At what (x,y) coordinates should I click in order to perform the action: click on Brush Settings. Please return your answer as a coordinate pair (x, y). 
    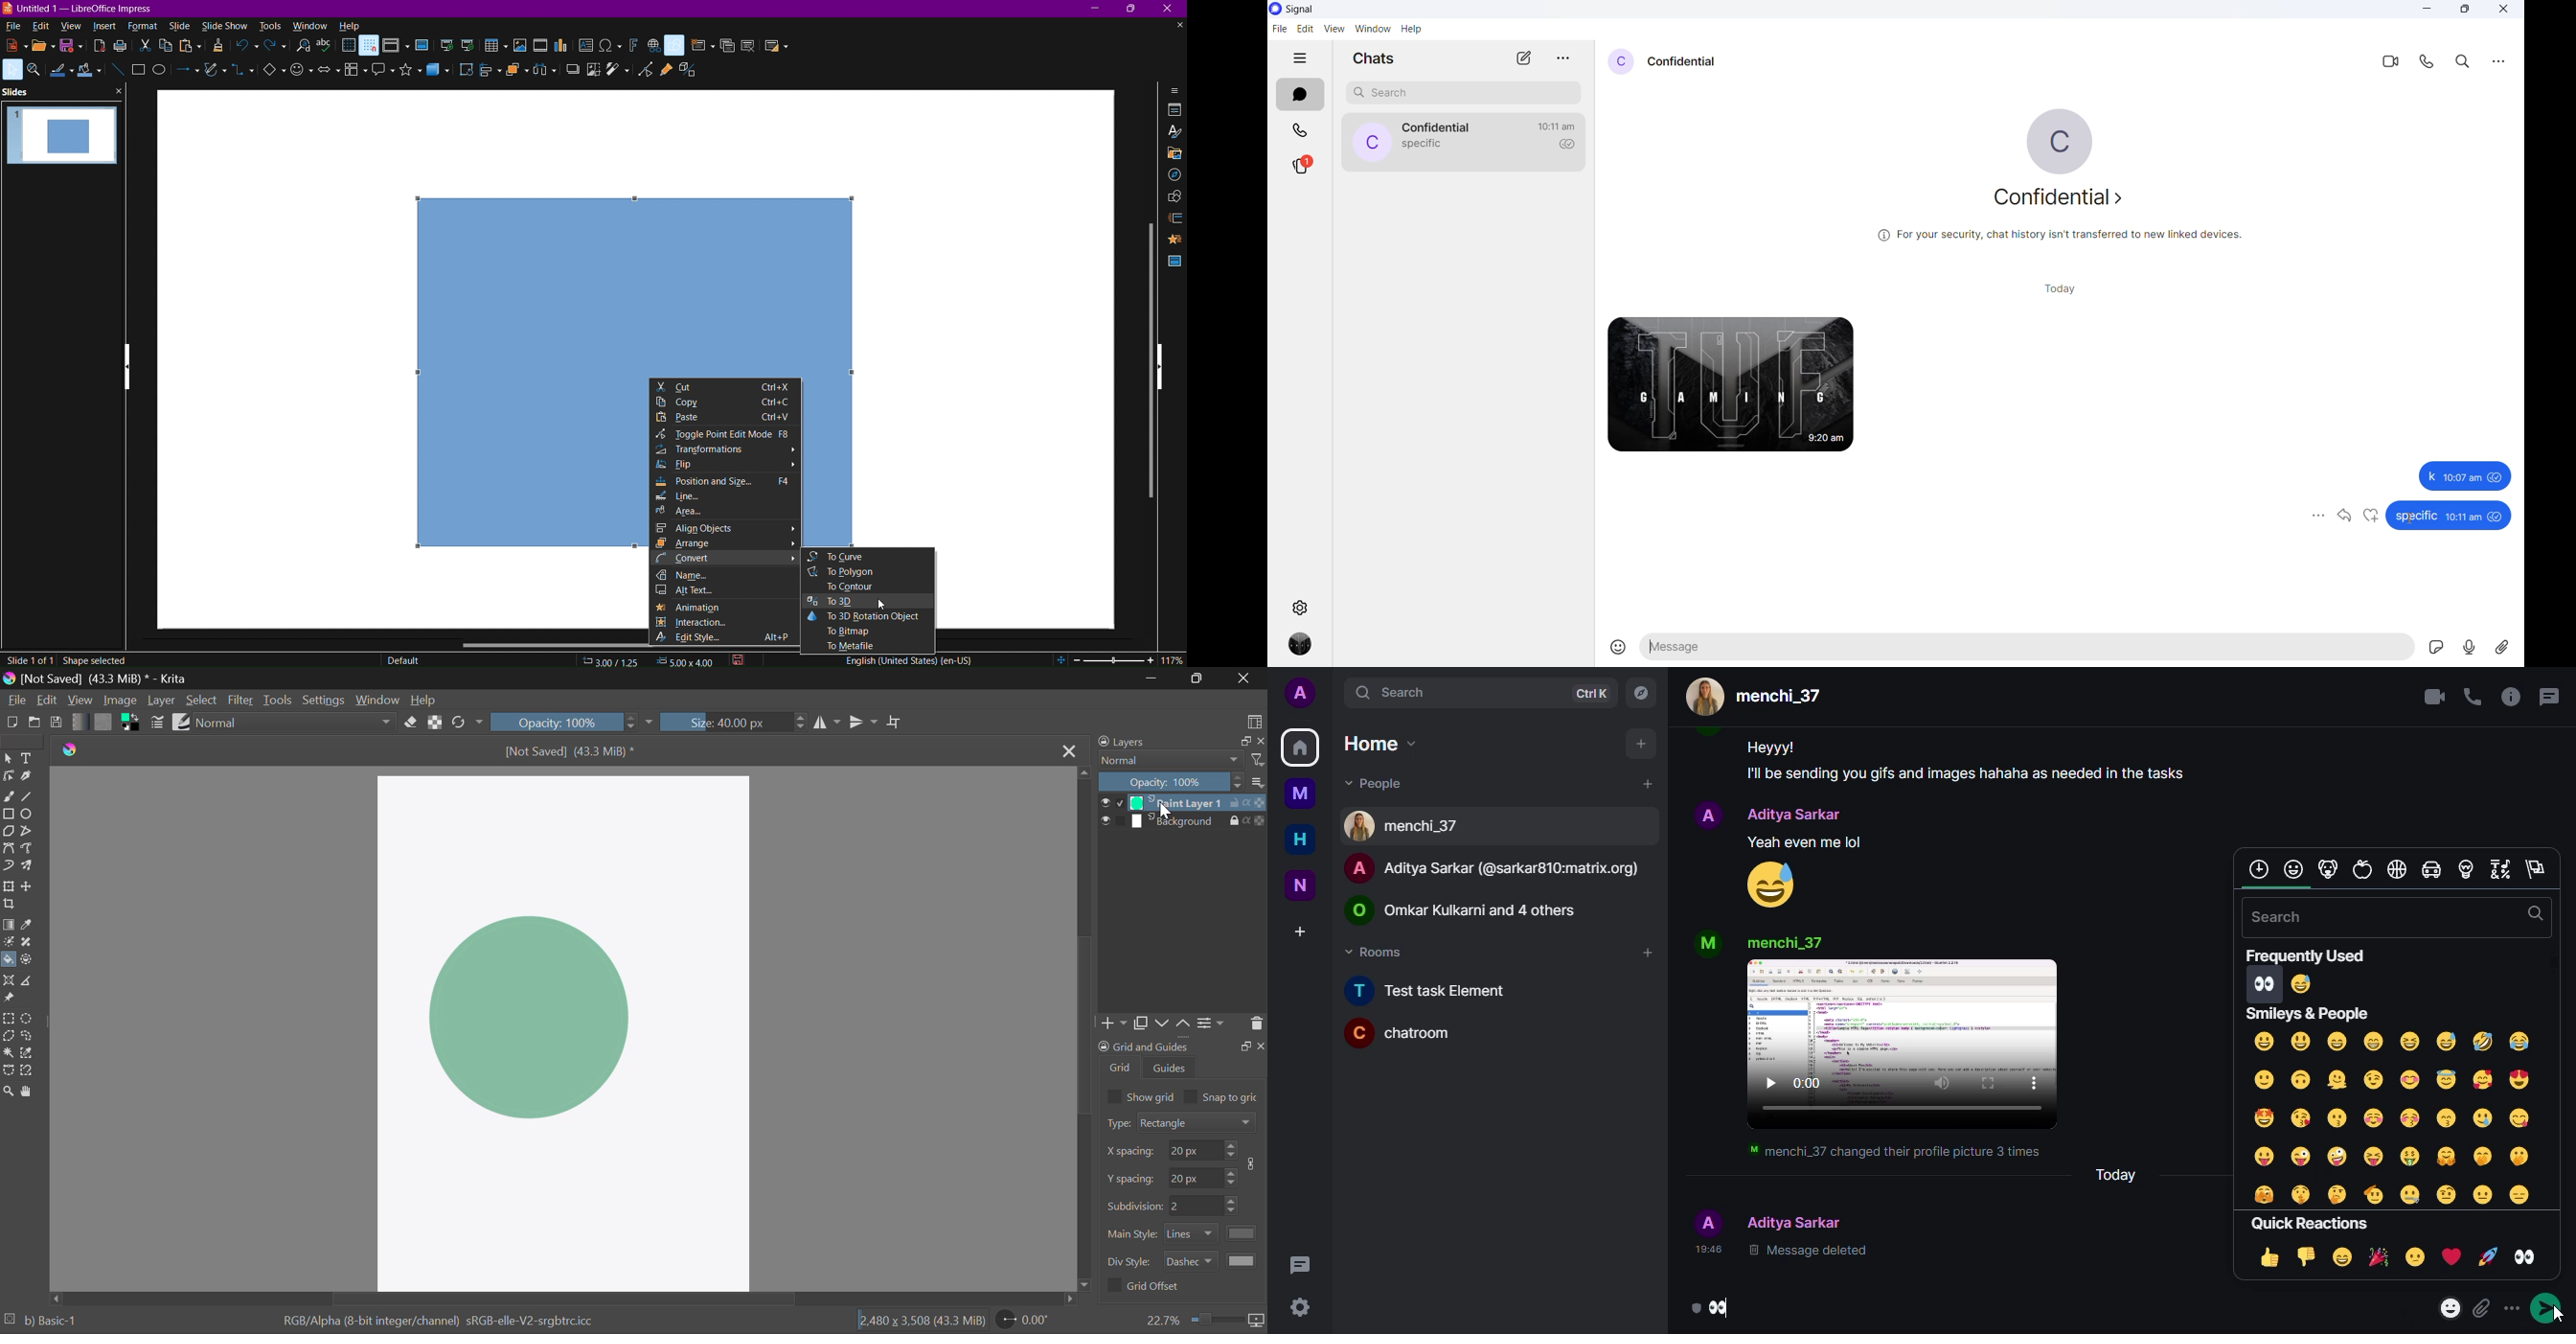
    Looking at the image, I should click on (157, 722).